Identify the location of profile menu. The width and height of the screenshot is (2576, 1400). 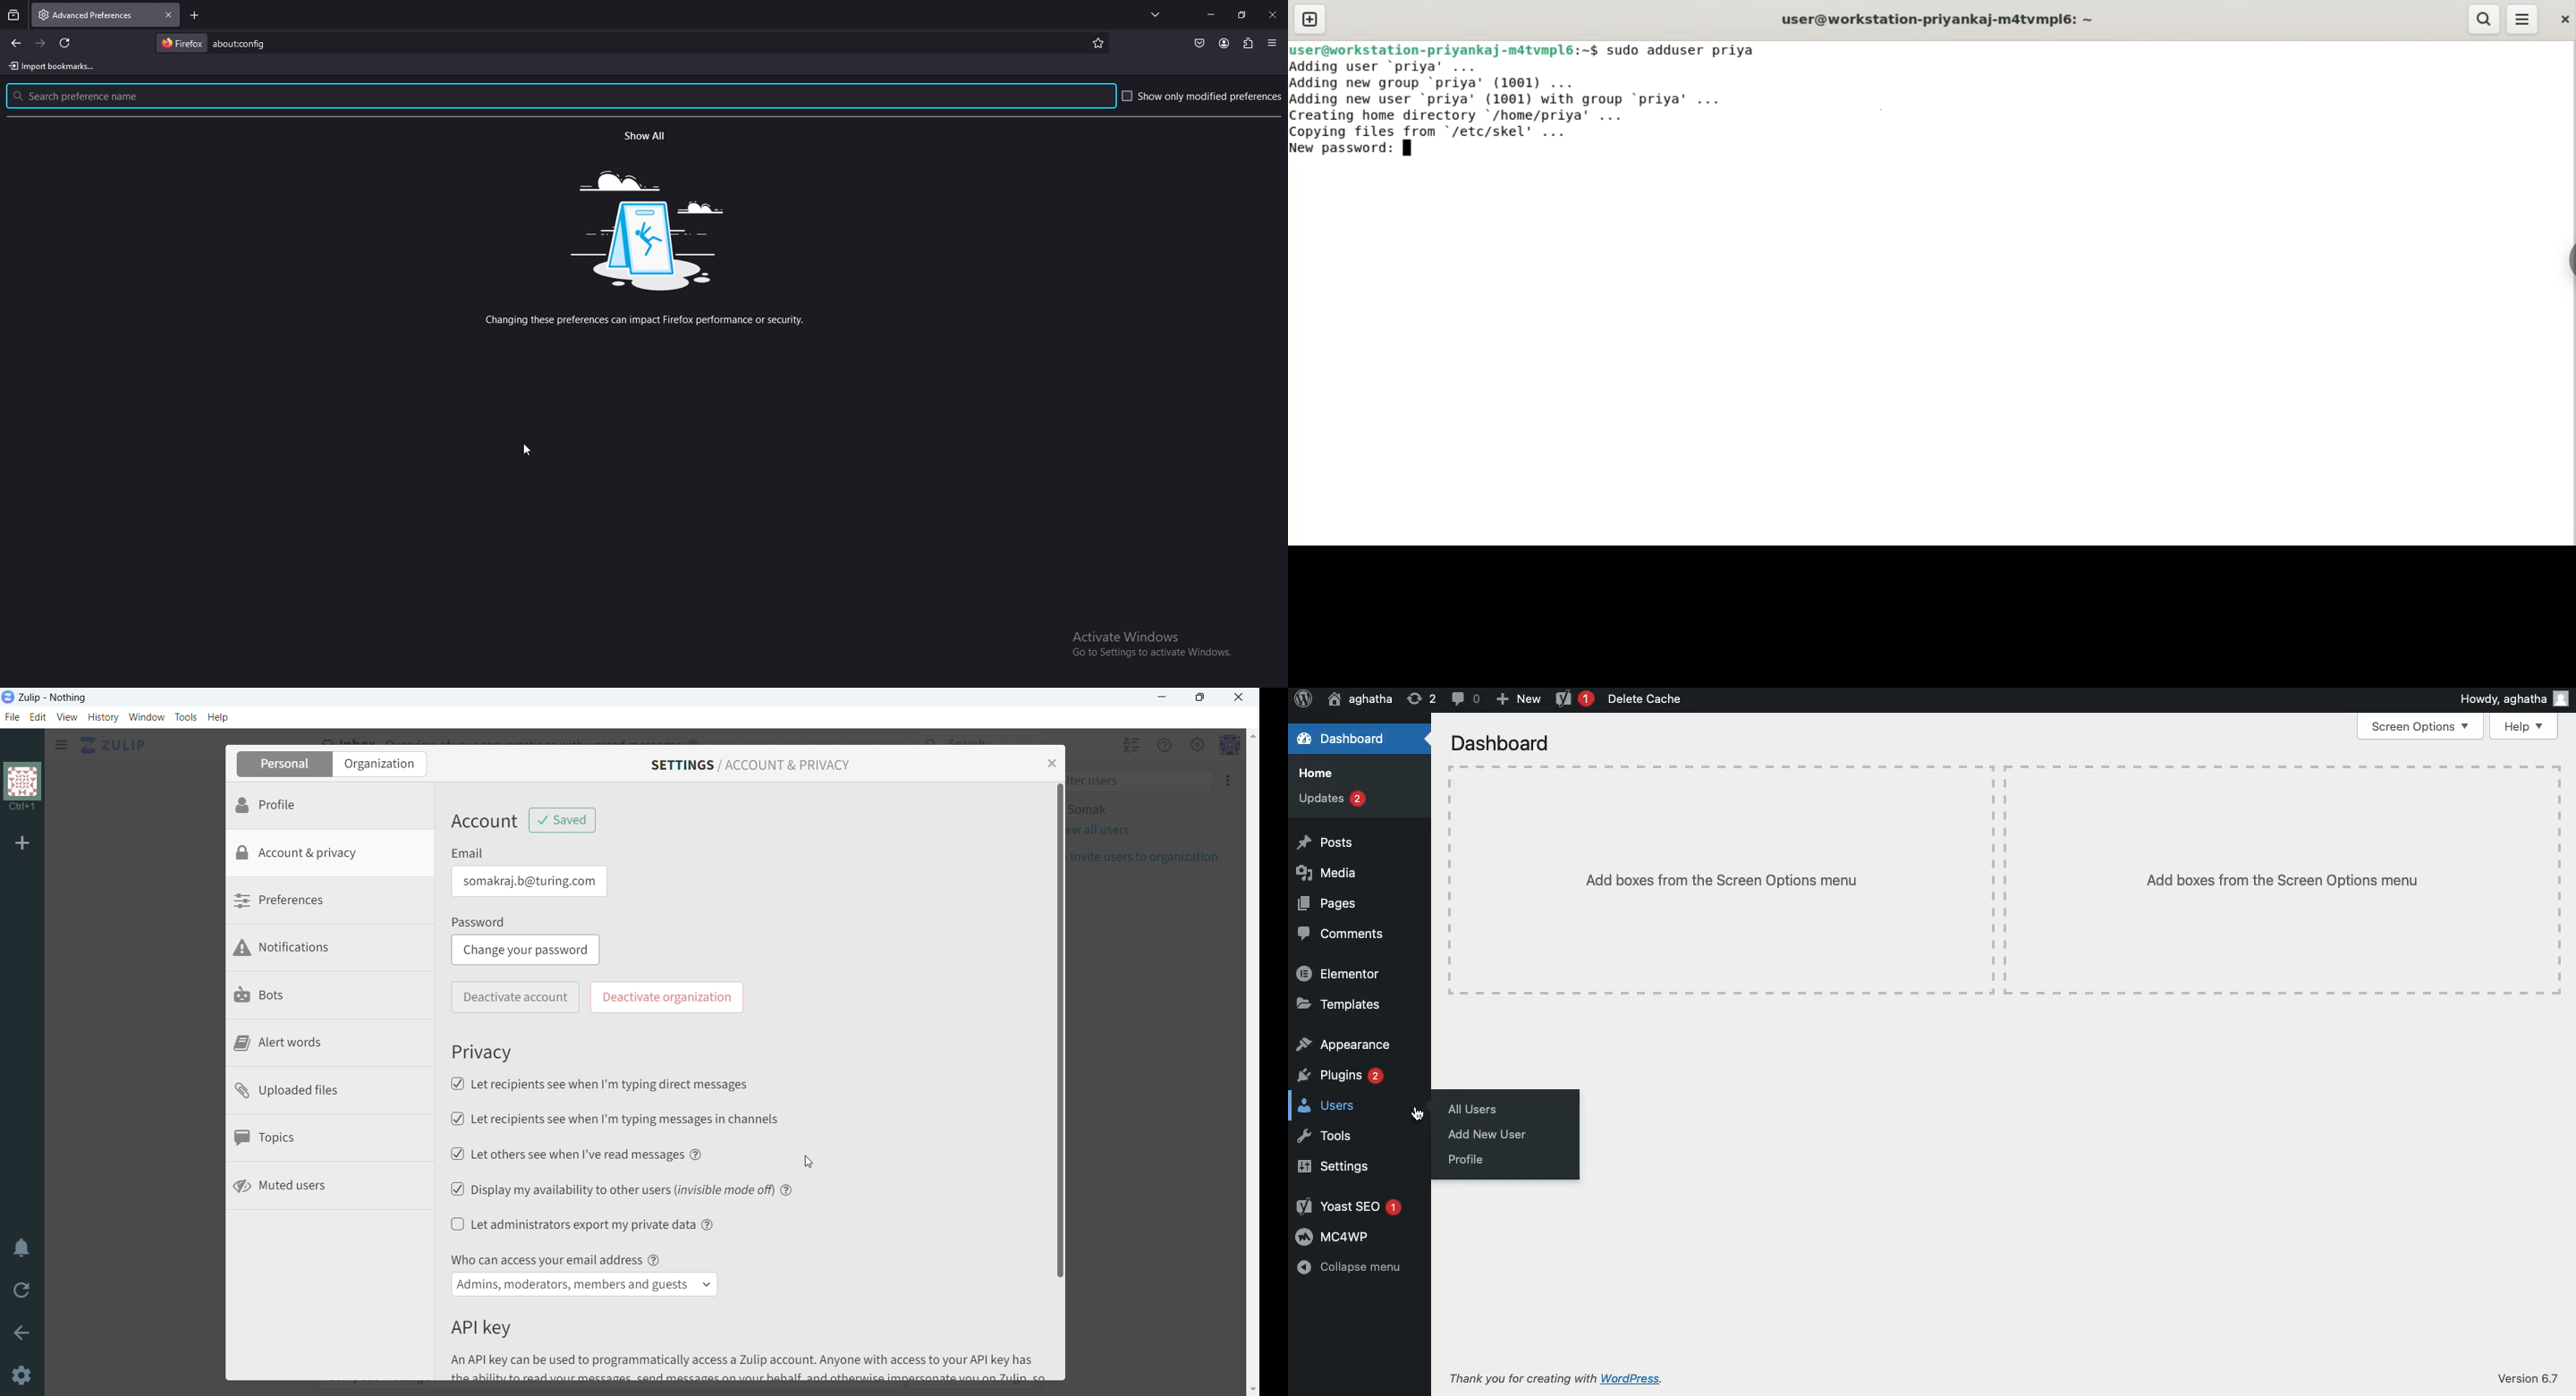
(1229, 745).